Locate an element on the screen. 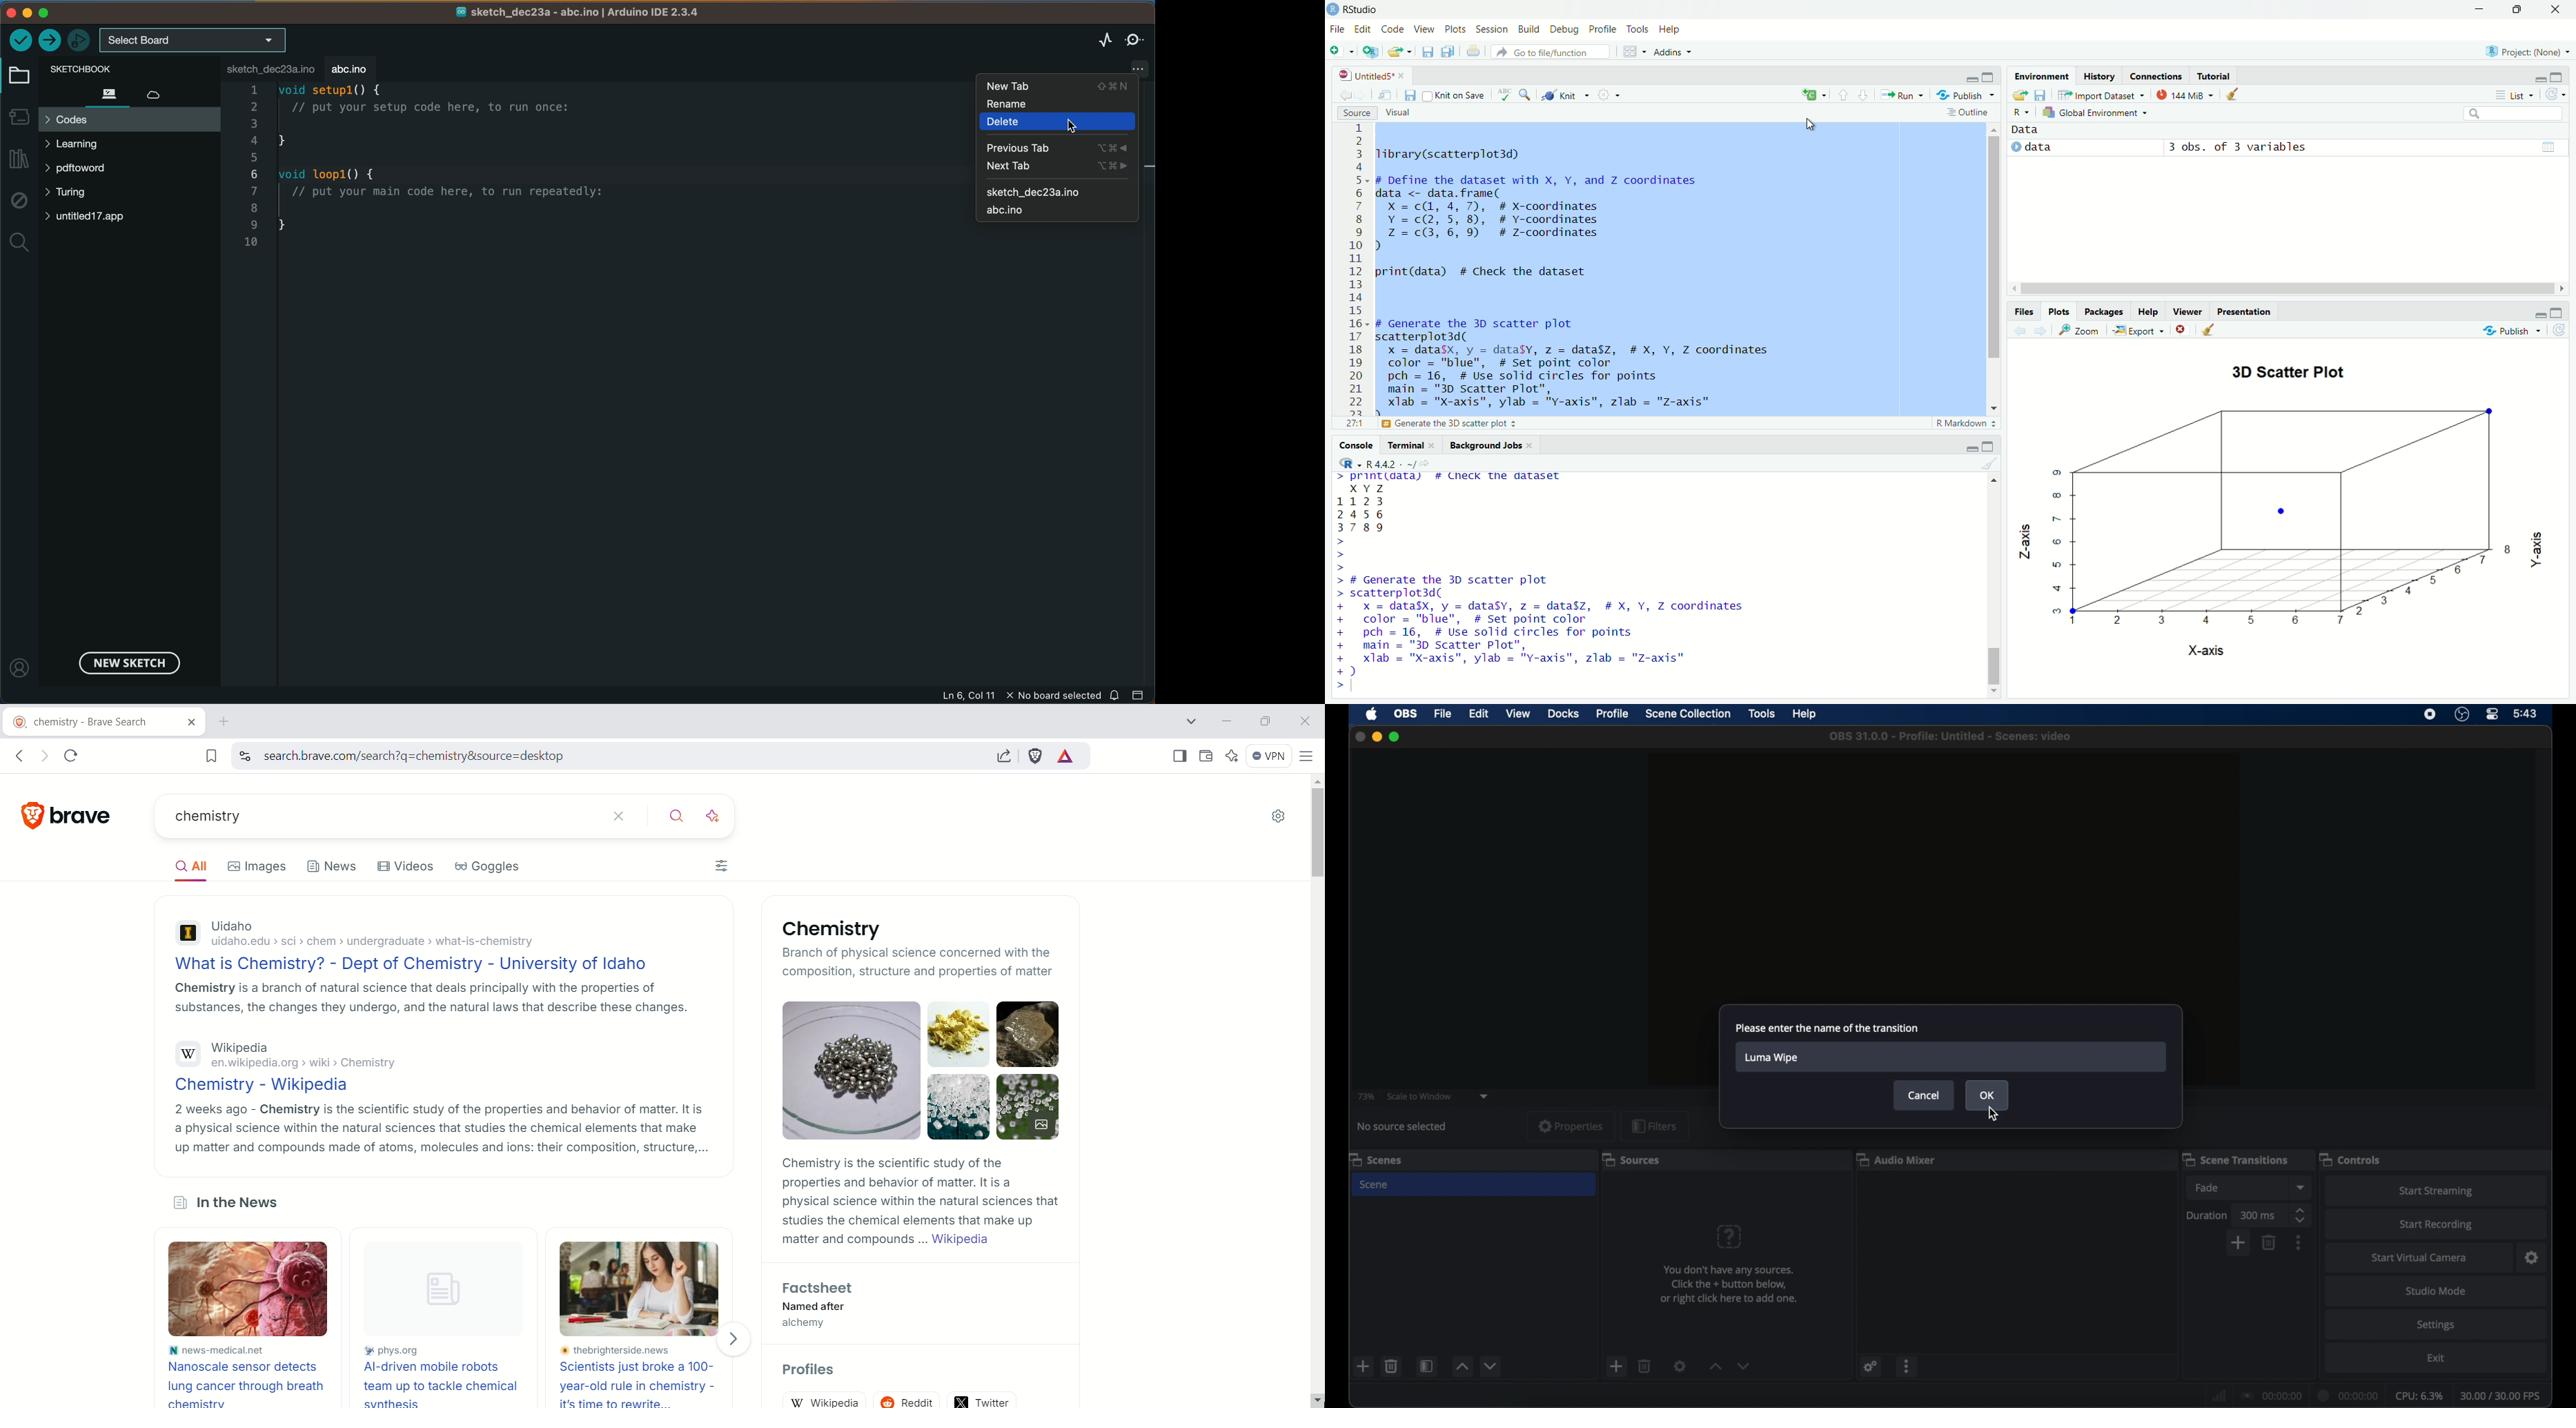 The width and height of the screenshot is (2576, 1428). dropdown is located at coordinates (1486, 1095).